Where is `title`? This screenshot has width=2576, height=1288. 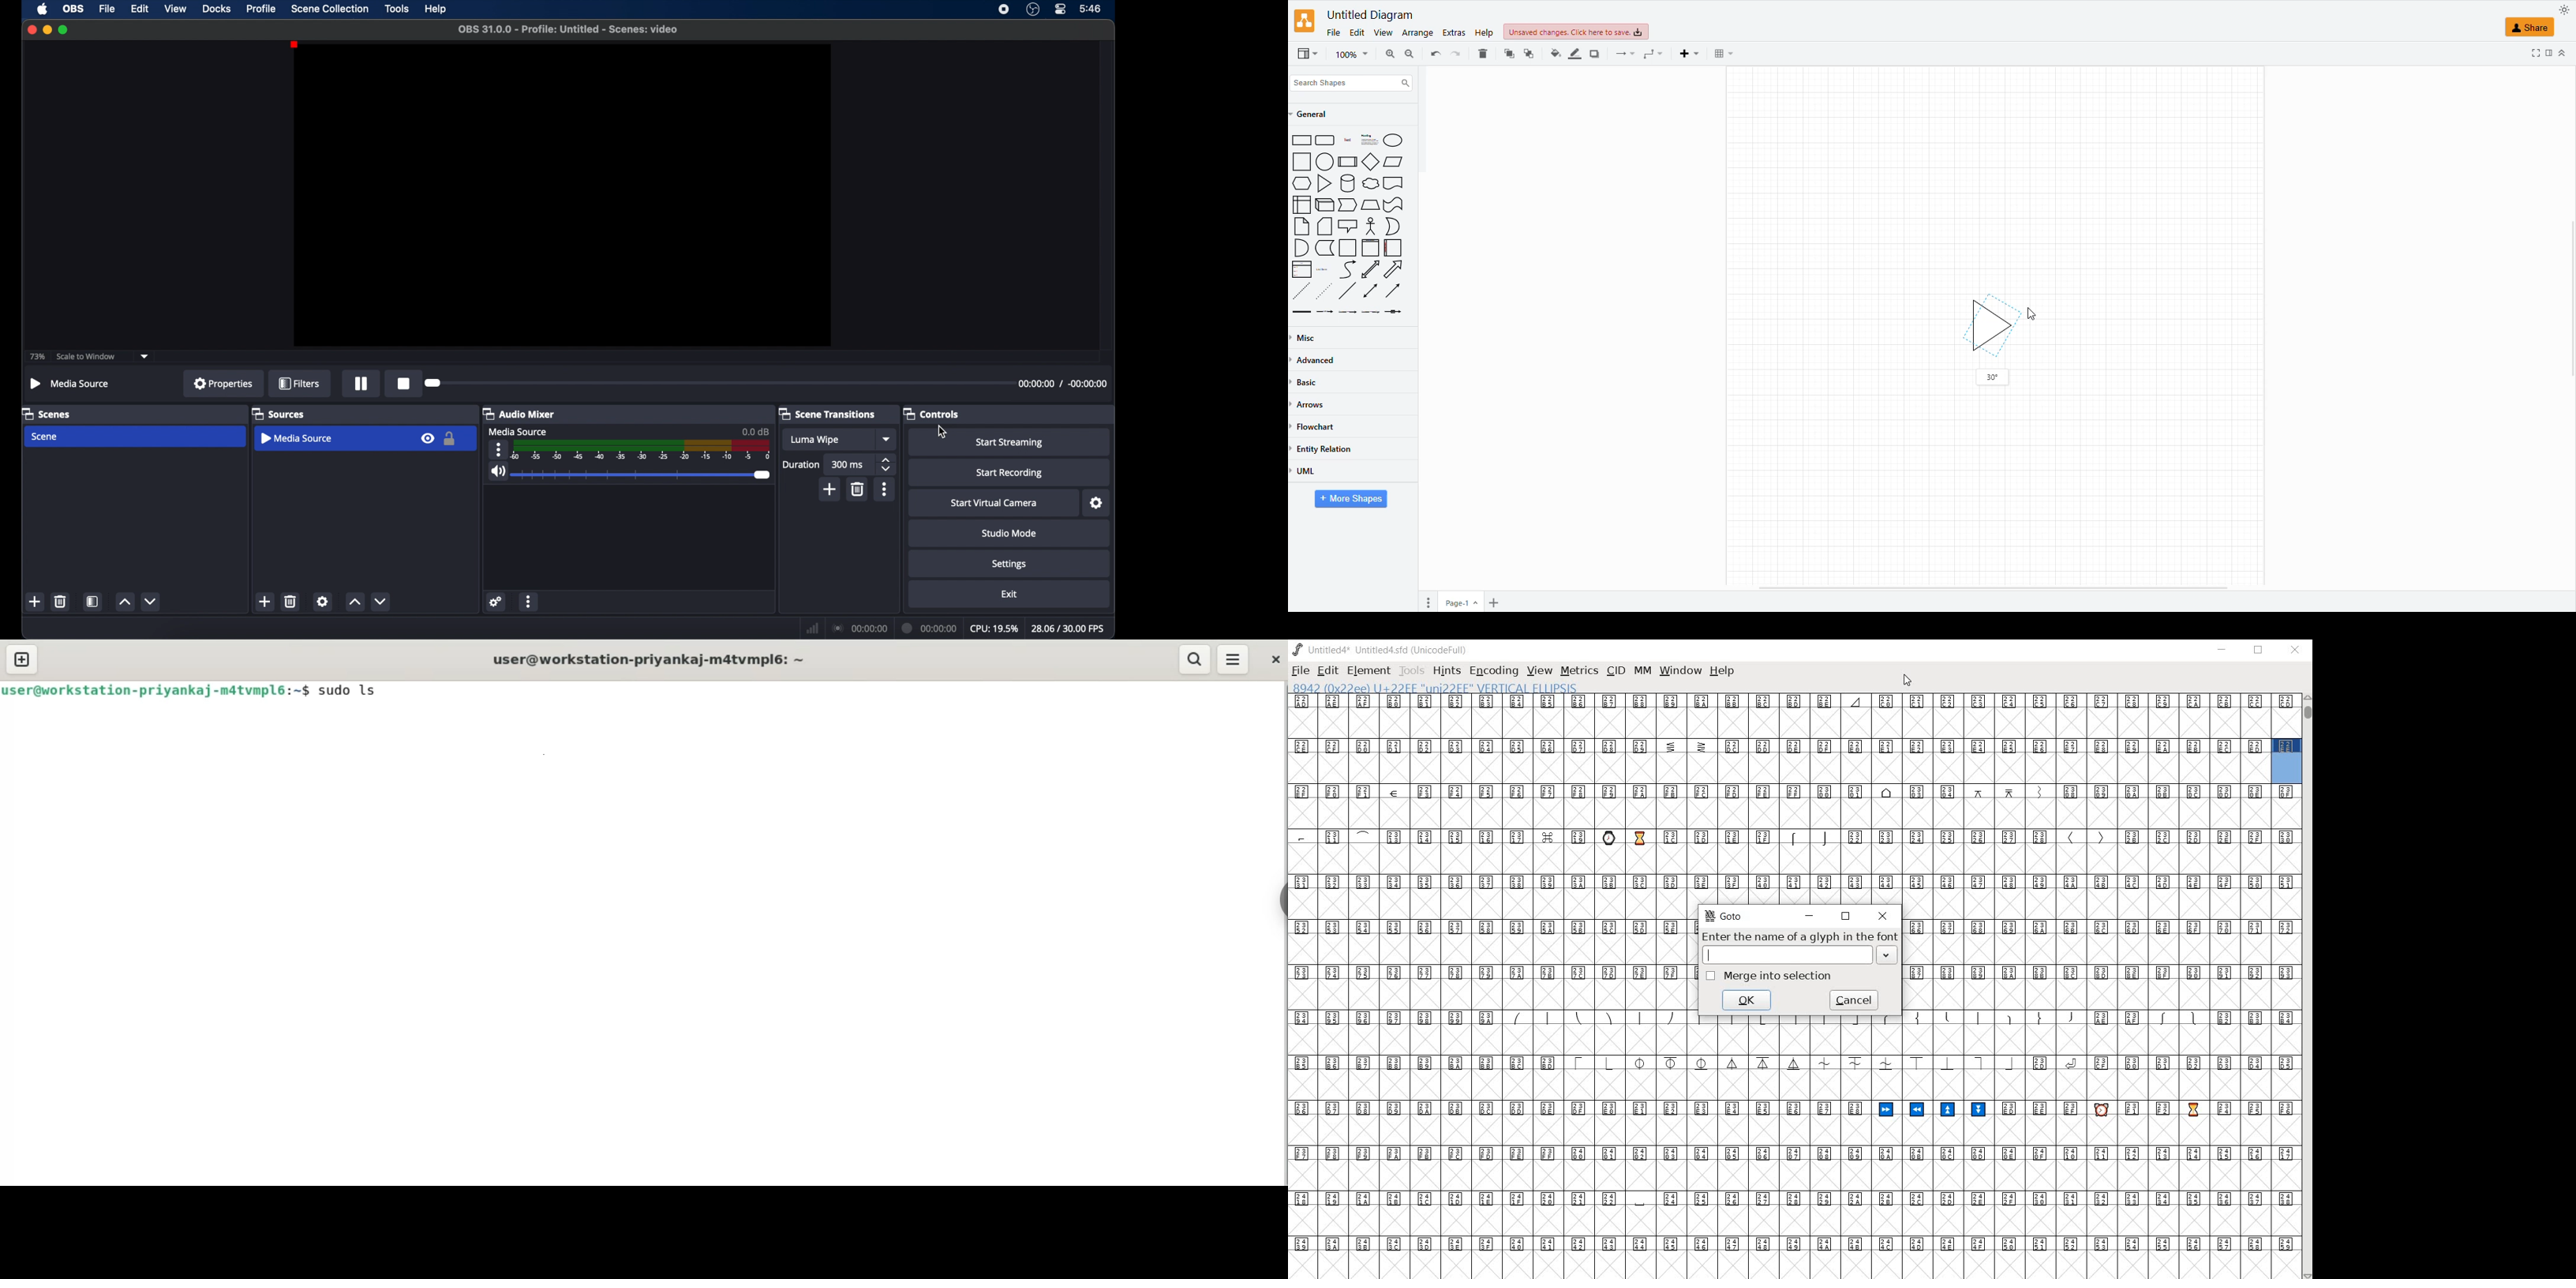 title is located at coordinates (650, 660).